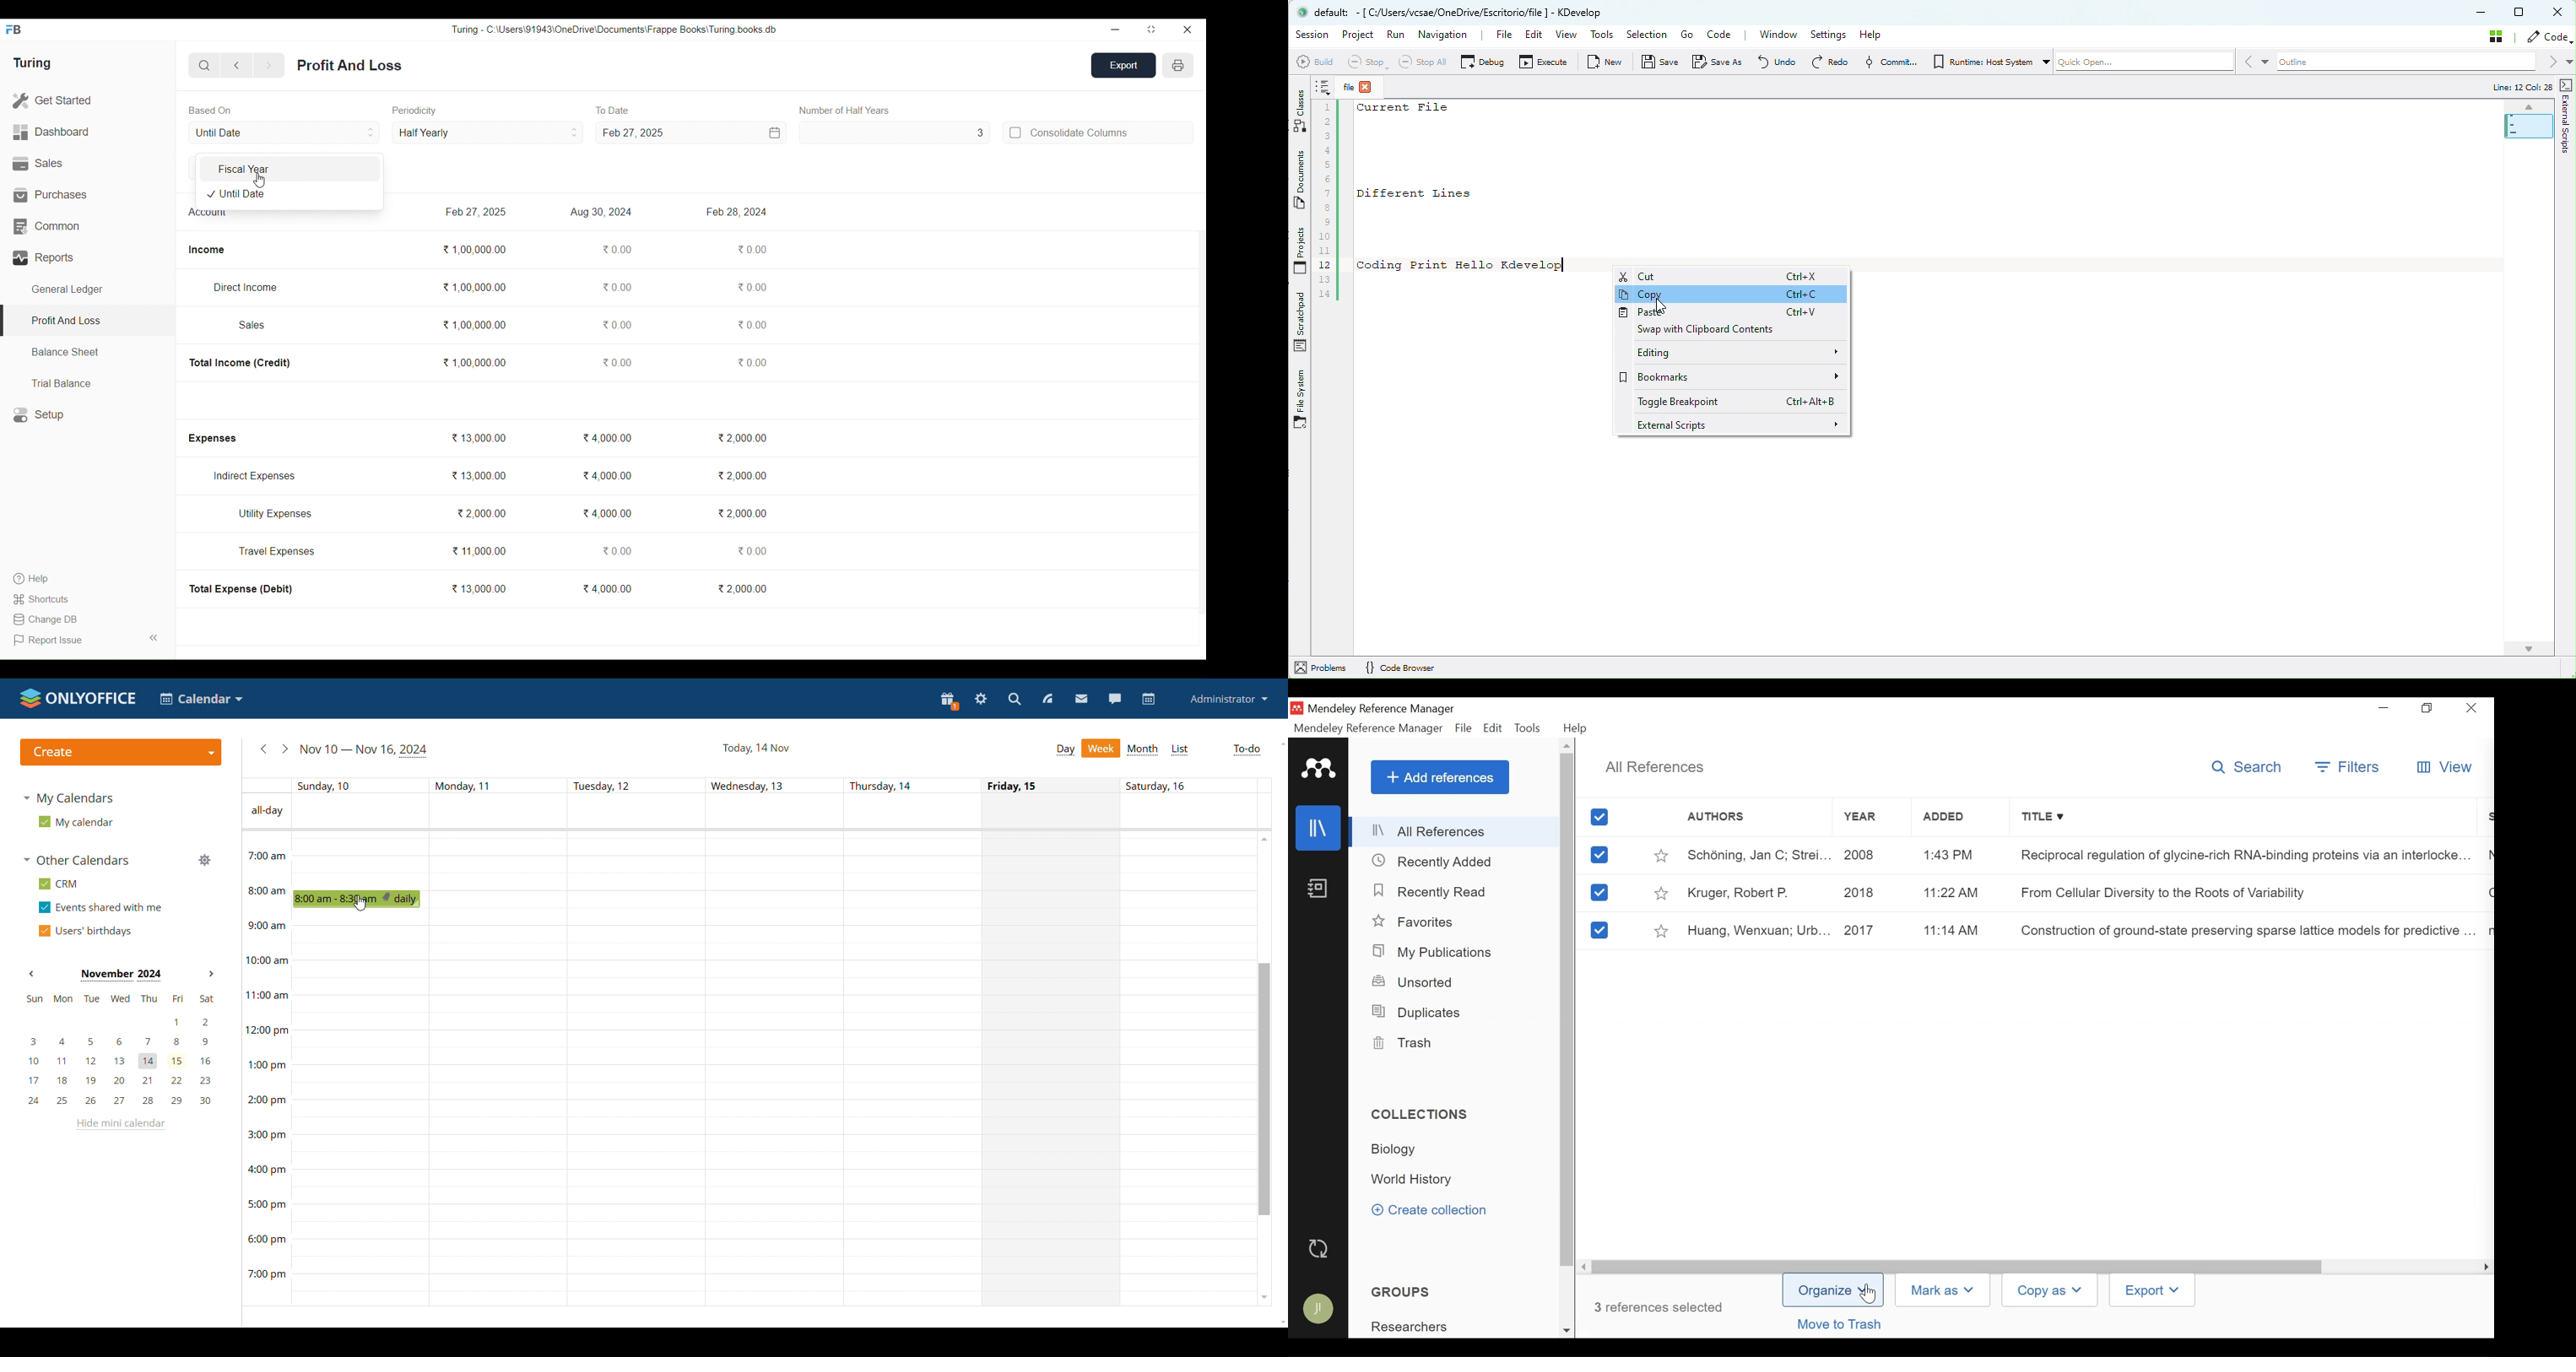  I want to click on Sales, so click(87, 164).